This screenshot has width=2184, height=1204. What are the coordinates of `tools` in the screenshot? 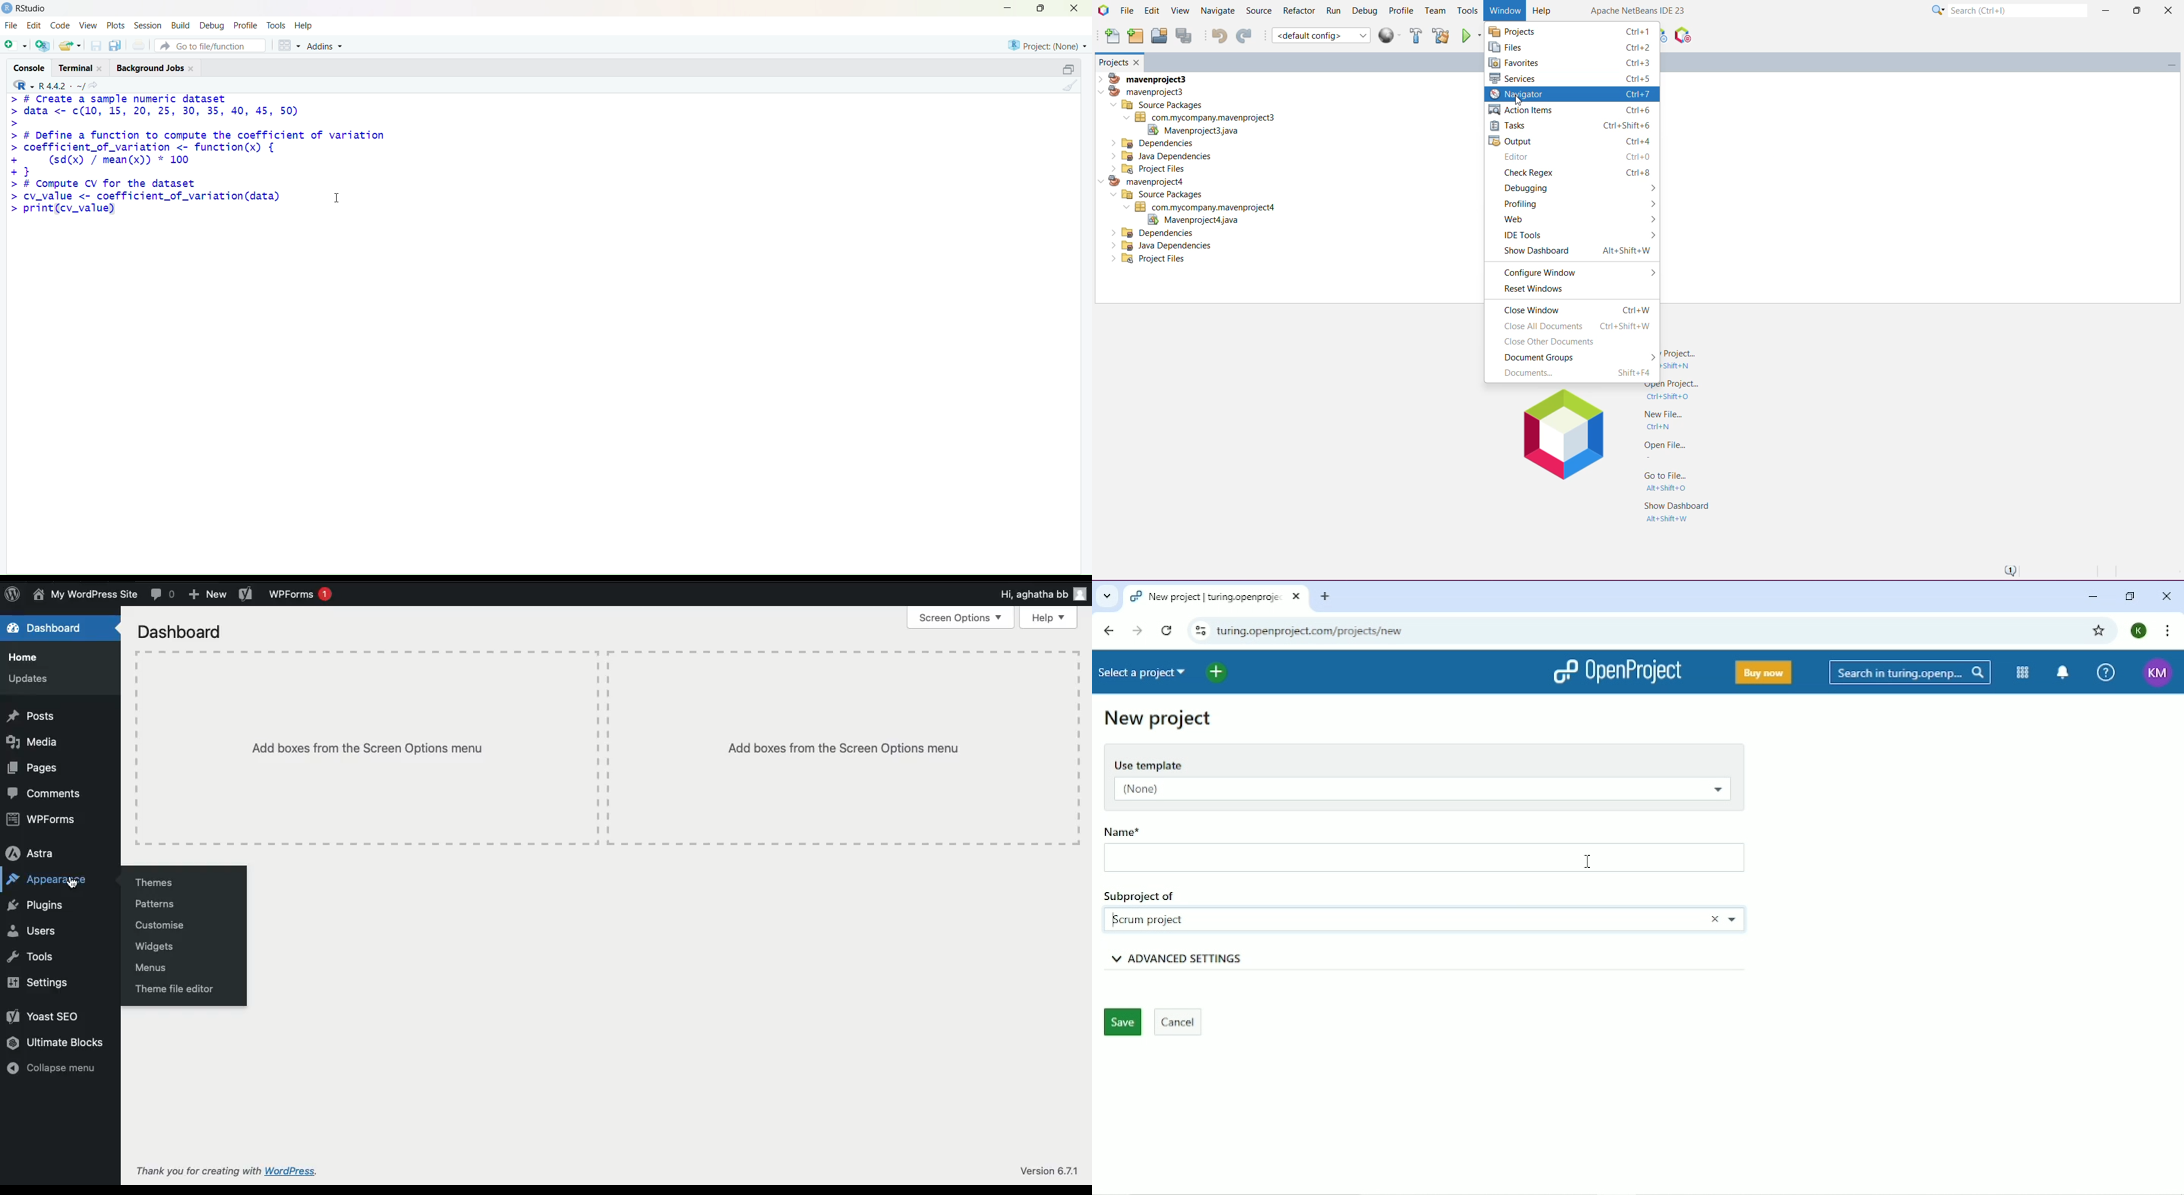 It's located at (278, 24).